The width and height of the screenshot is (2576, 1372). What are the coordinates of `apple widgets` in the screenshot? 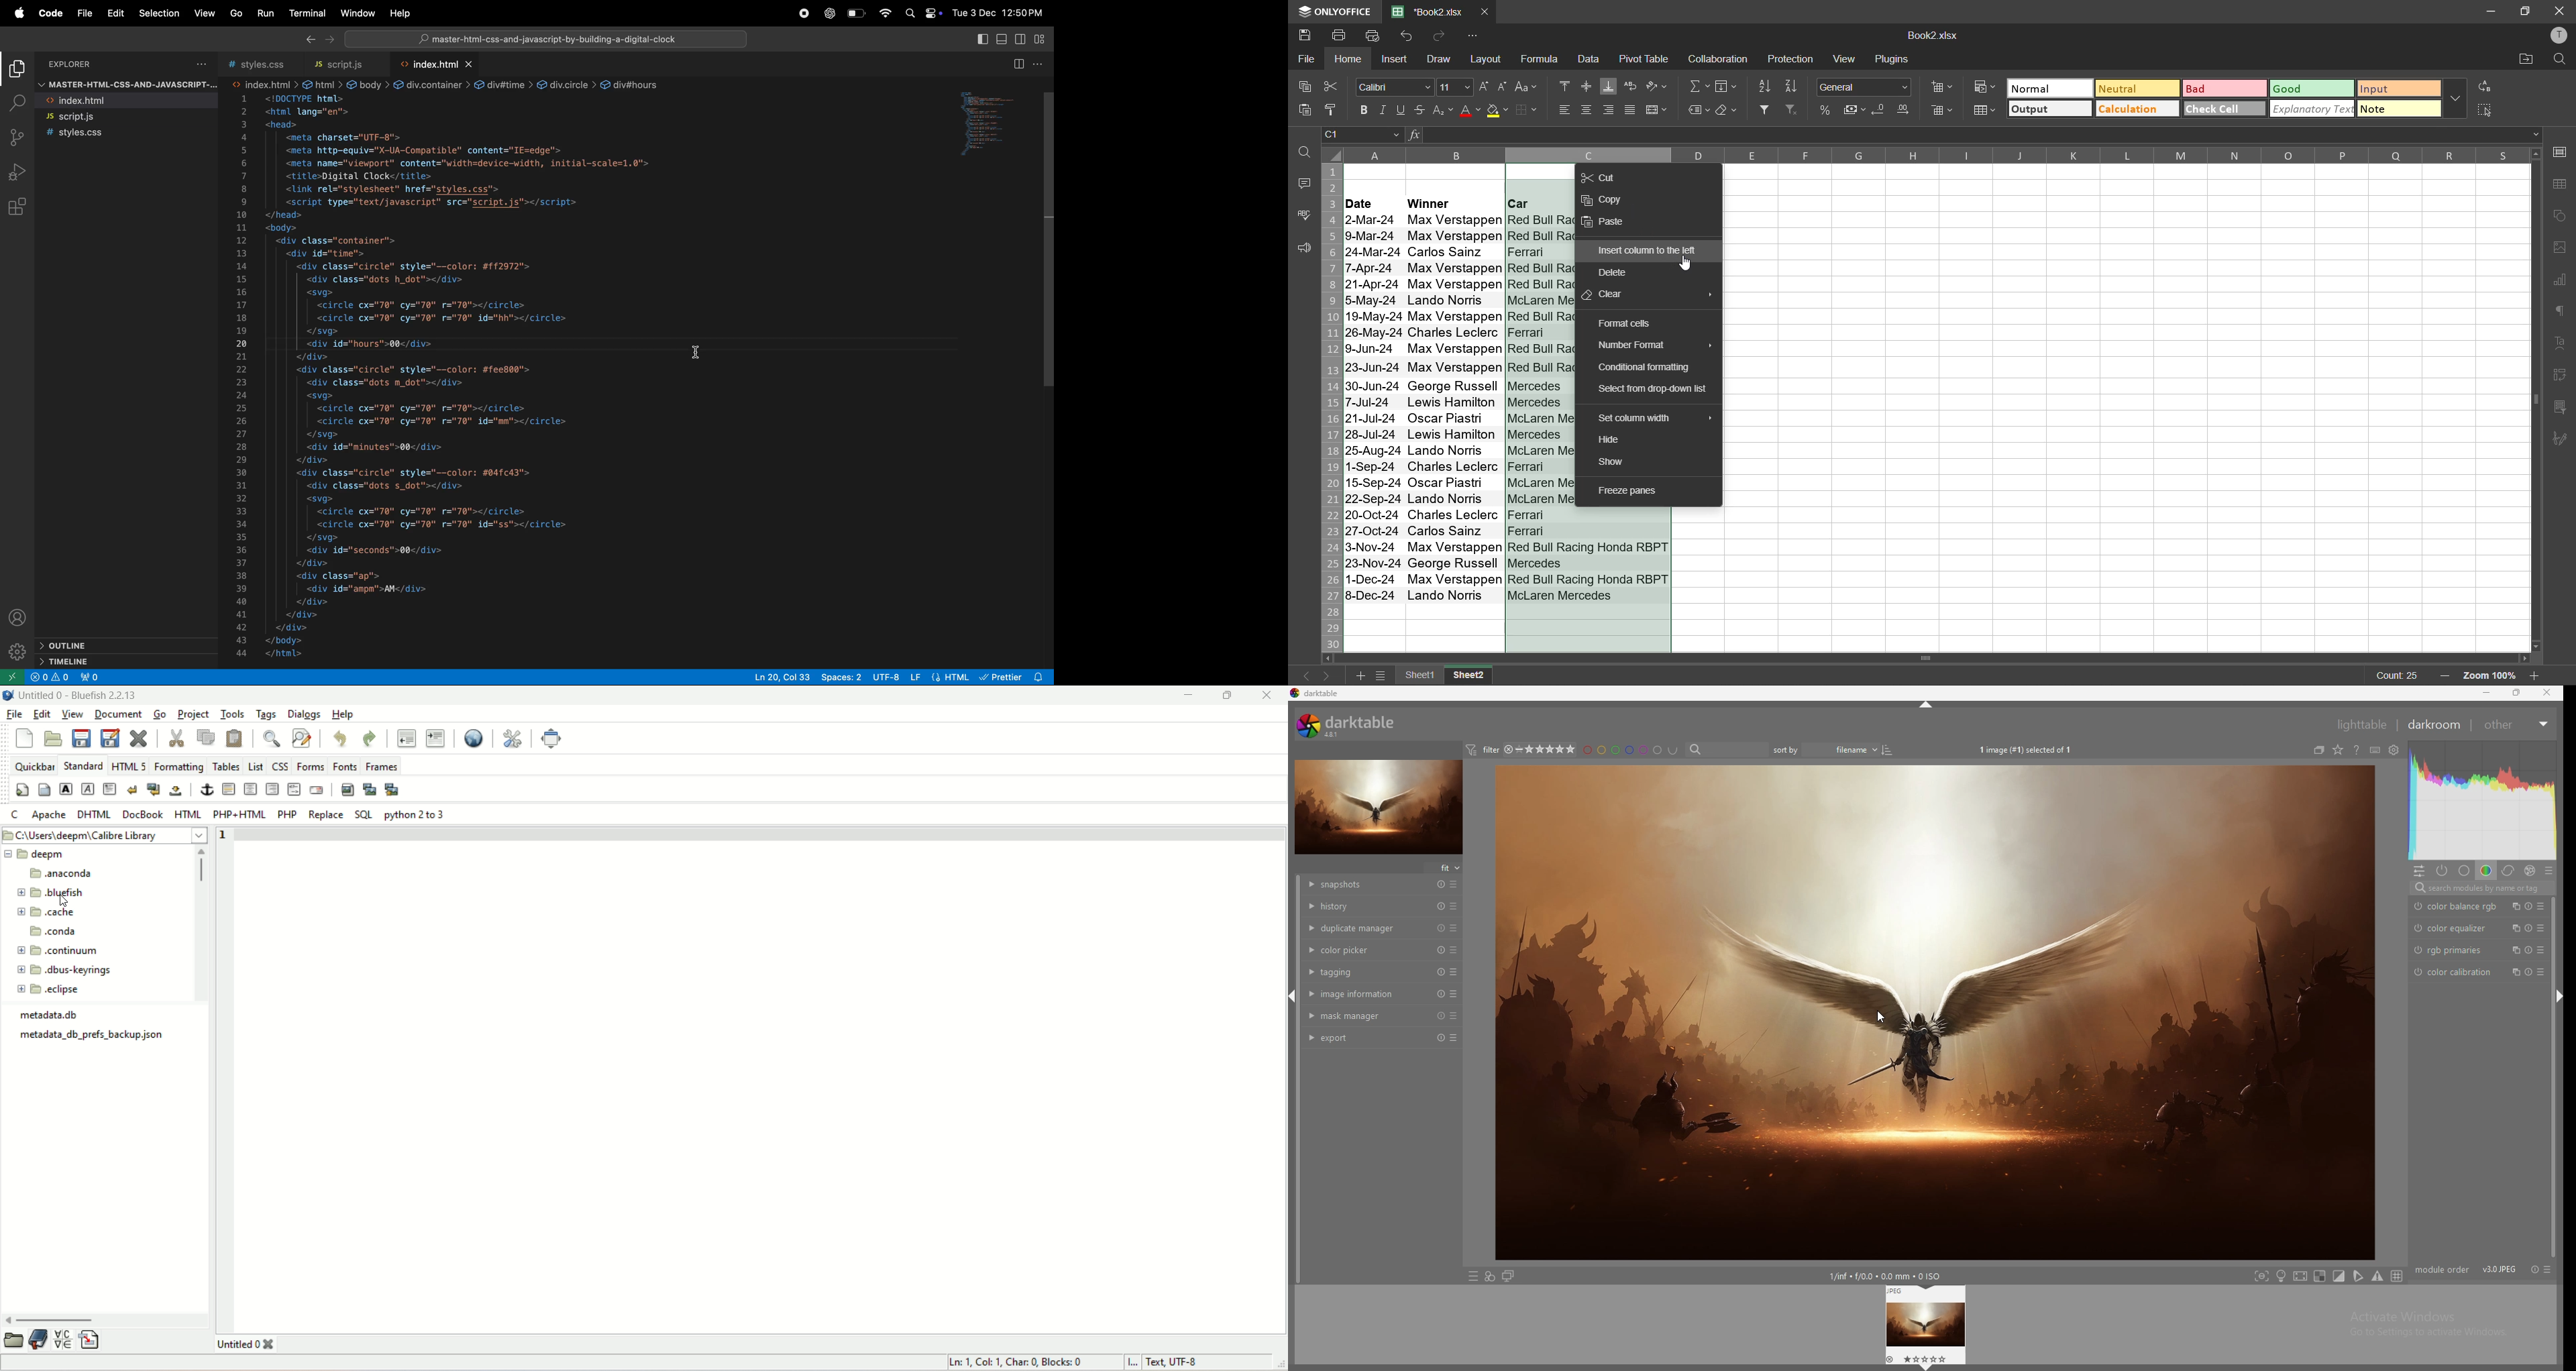 It's located at (923, 12).